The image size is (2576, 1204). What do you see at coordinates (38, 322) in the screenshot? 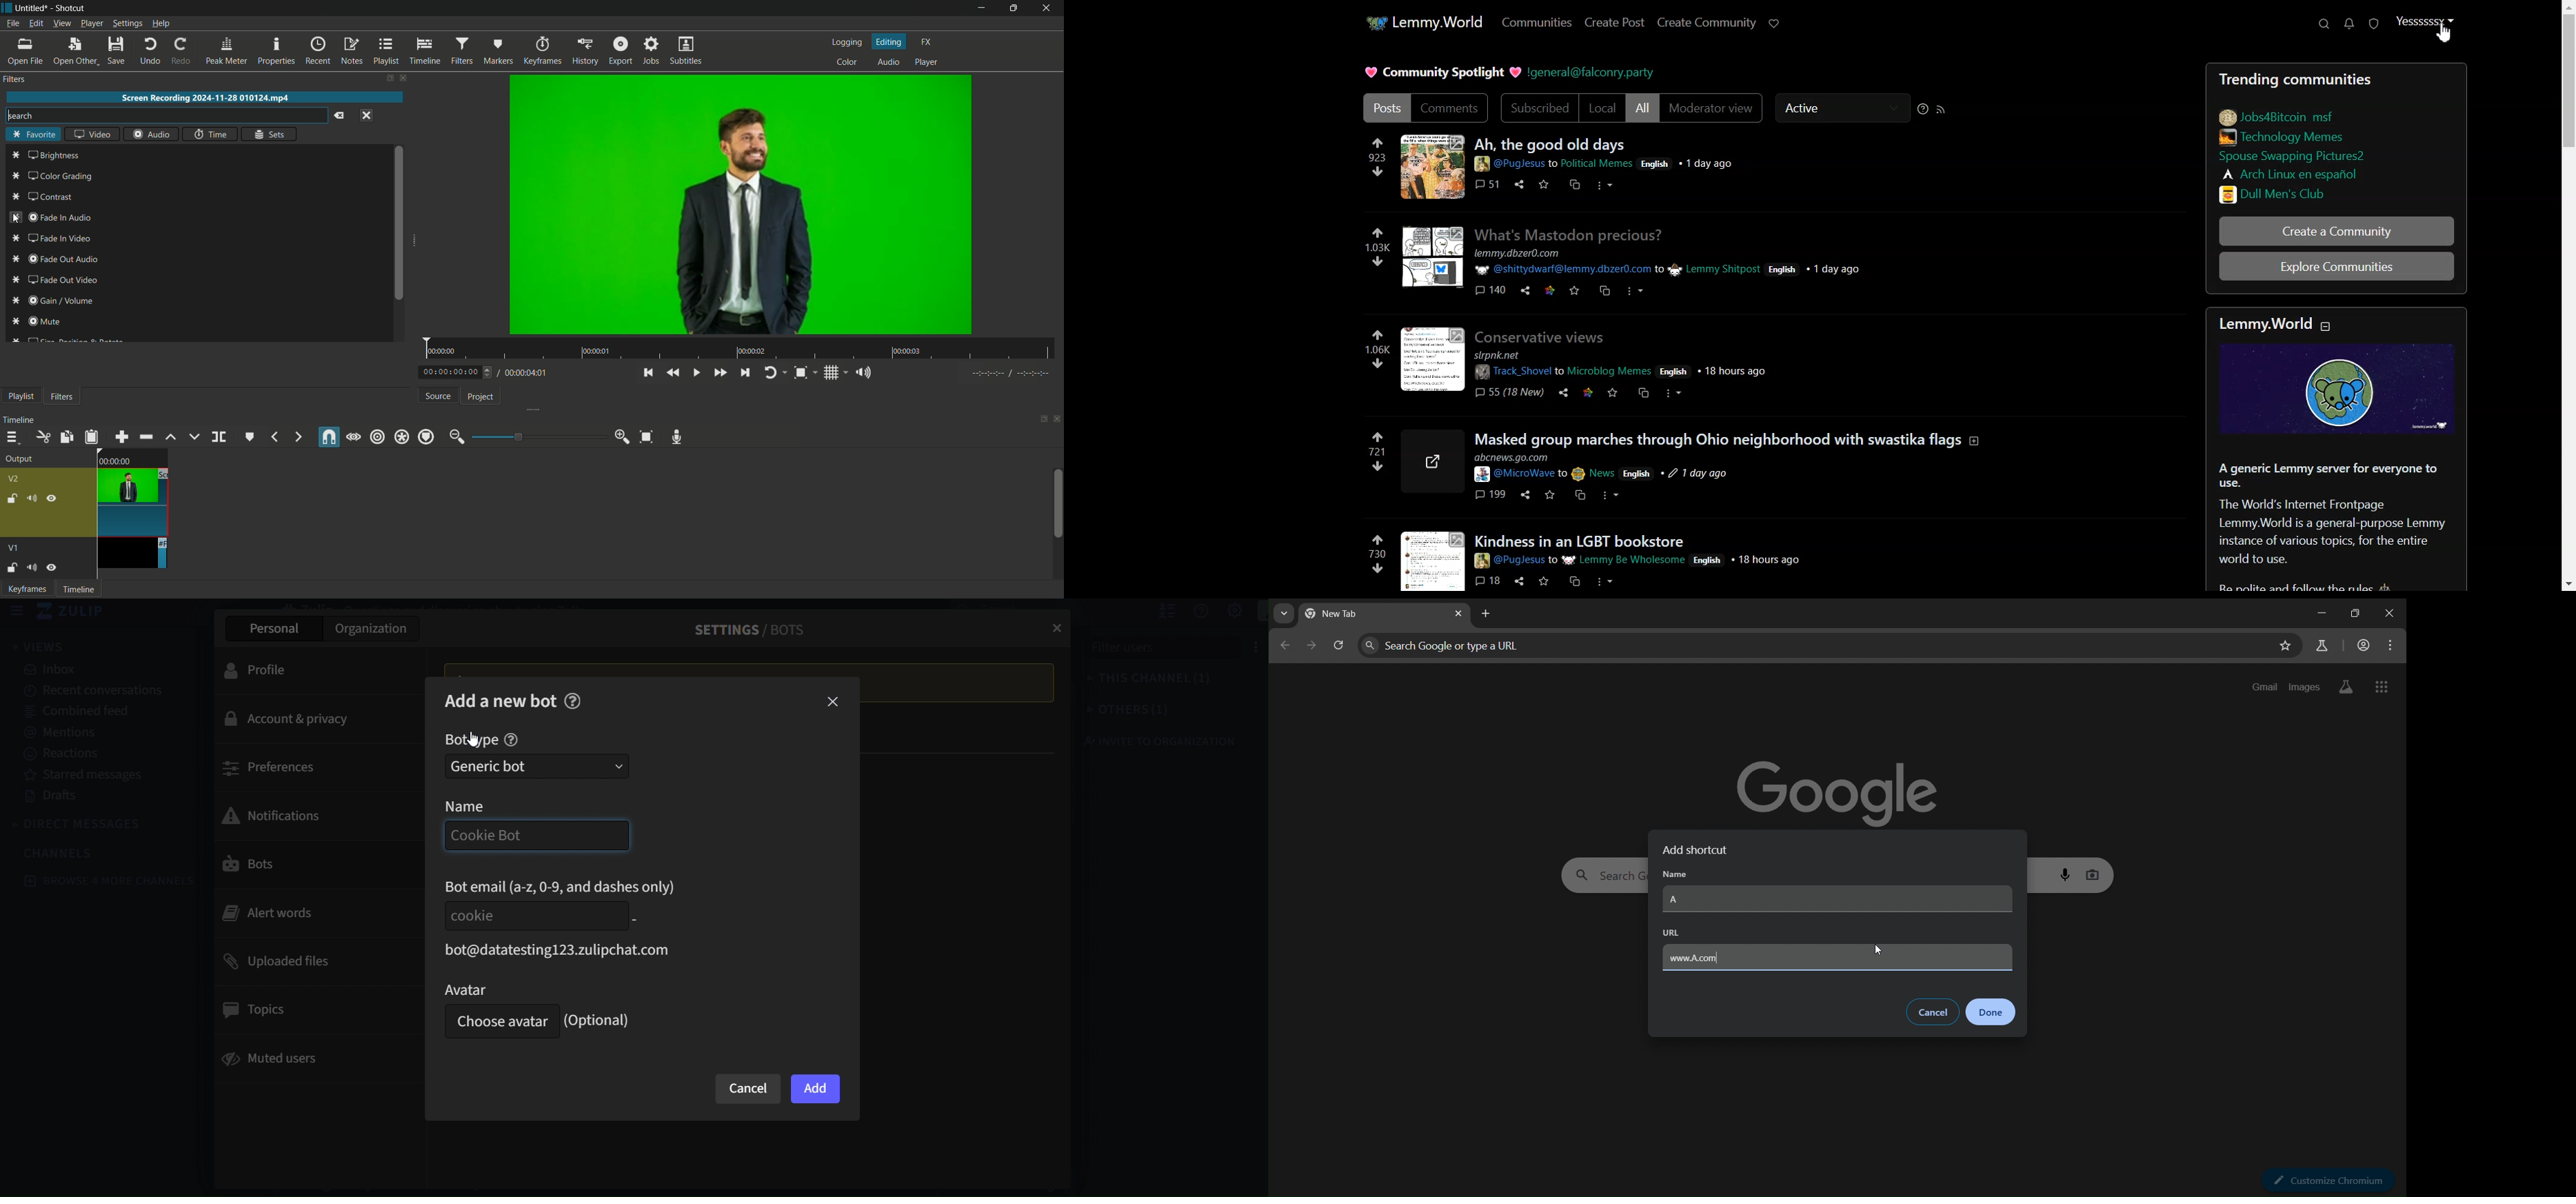
I see `mute` at bounding box center [38, 322].